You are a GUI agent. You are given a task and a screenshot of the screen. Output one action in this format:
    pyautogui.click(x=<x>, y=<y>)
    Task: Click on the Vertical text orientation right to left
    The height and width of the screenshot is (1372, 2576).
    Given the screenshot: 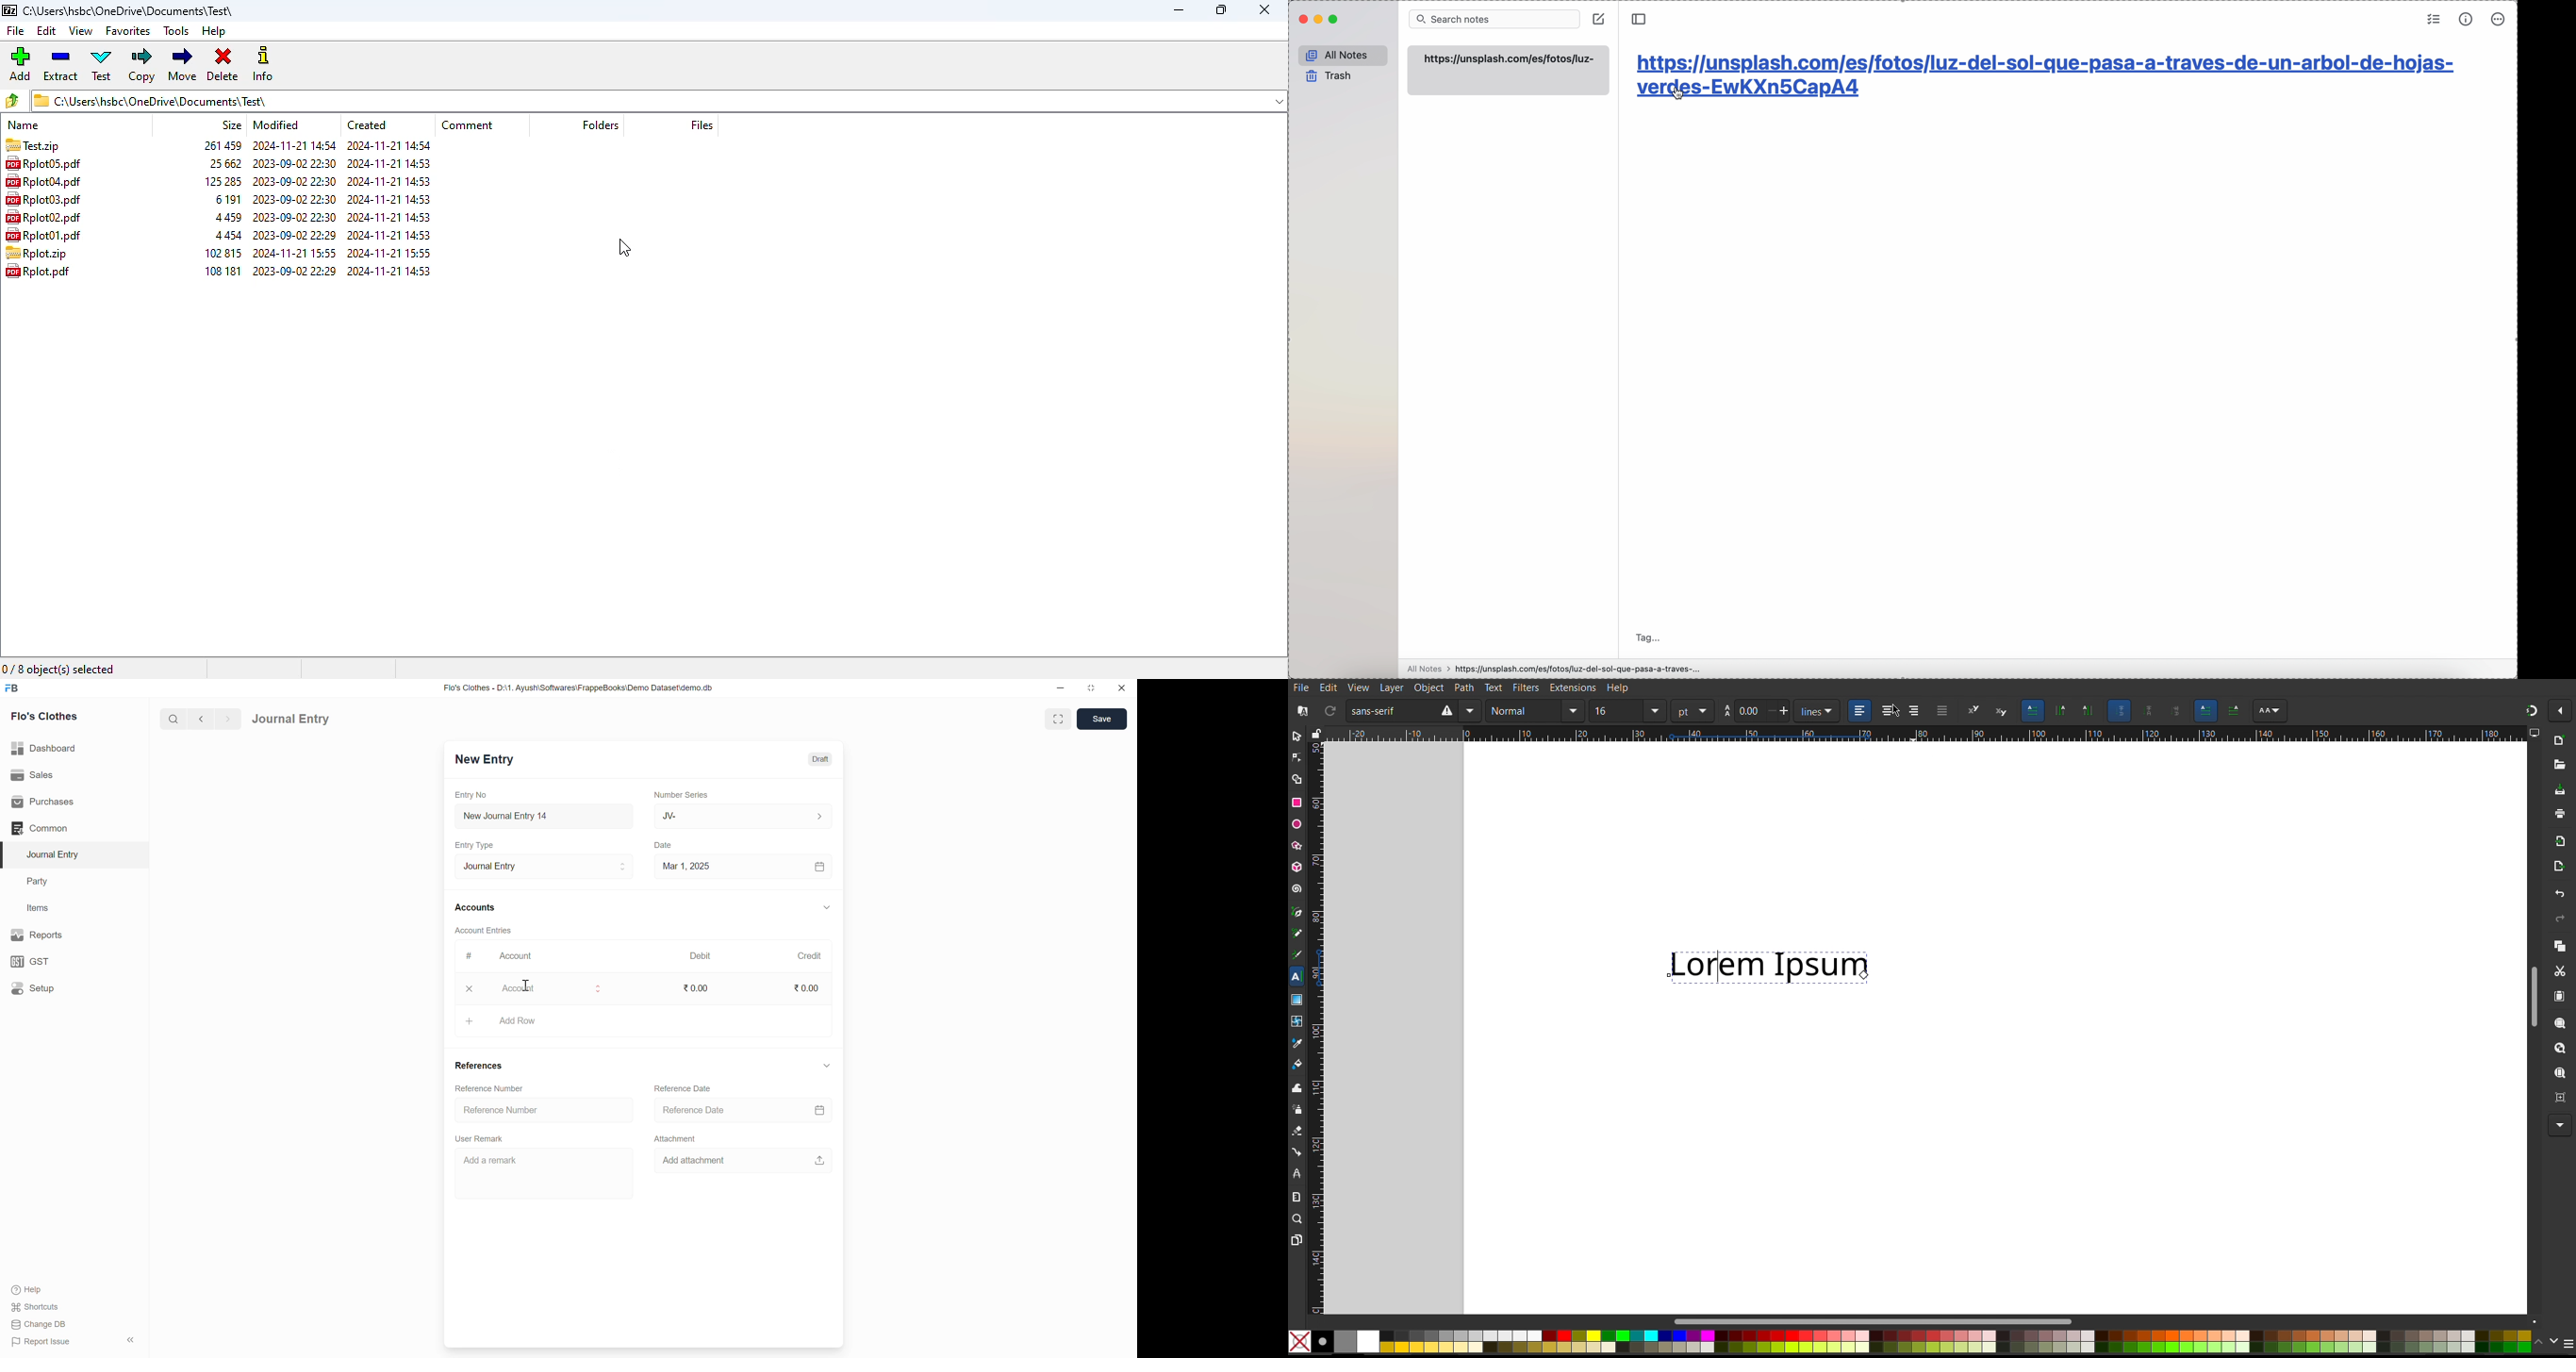 What is the action you would take?
    pyautogui.click(x=2061, y=711)
    